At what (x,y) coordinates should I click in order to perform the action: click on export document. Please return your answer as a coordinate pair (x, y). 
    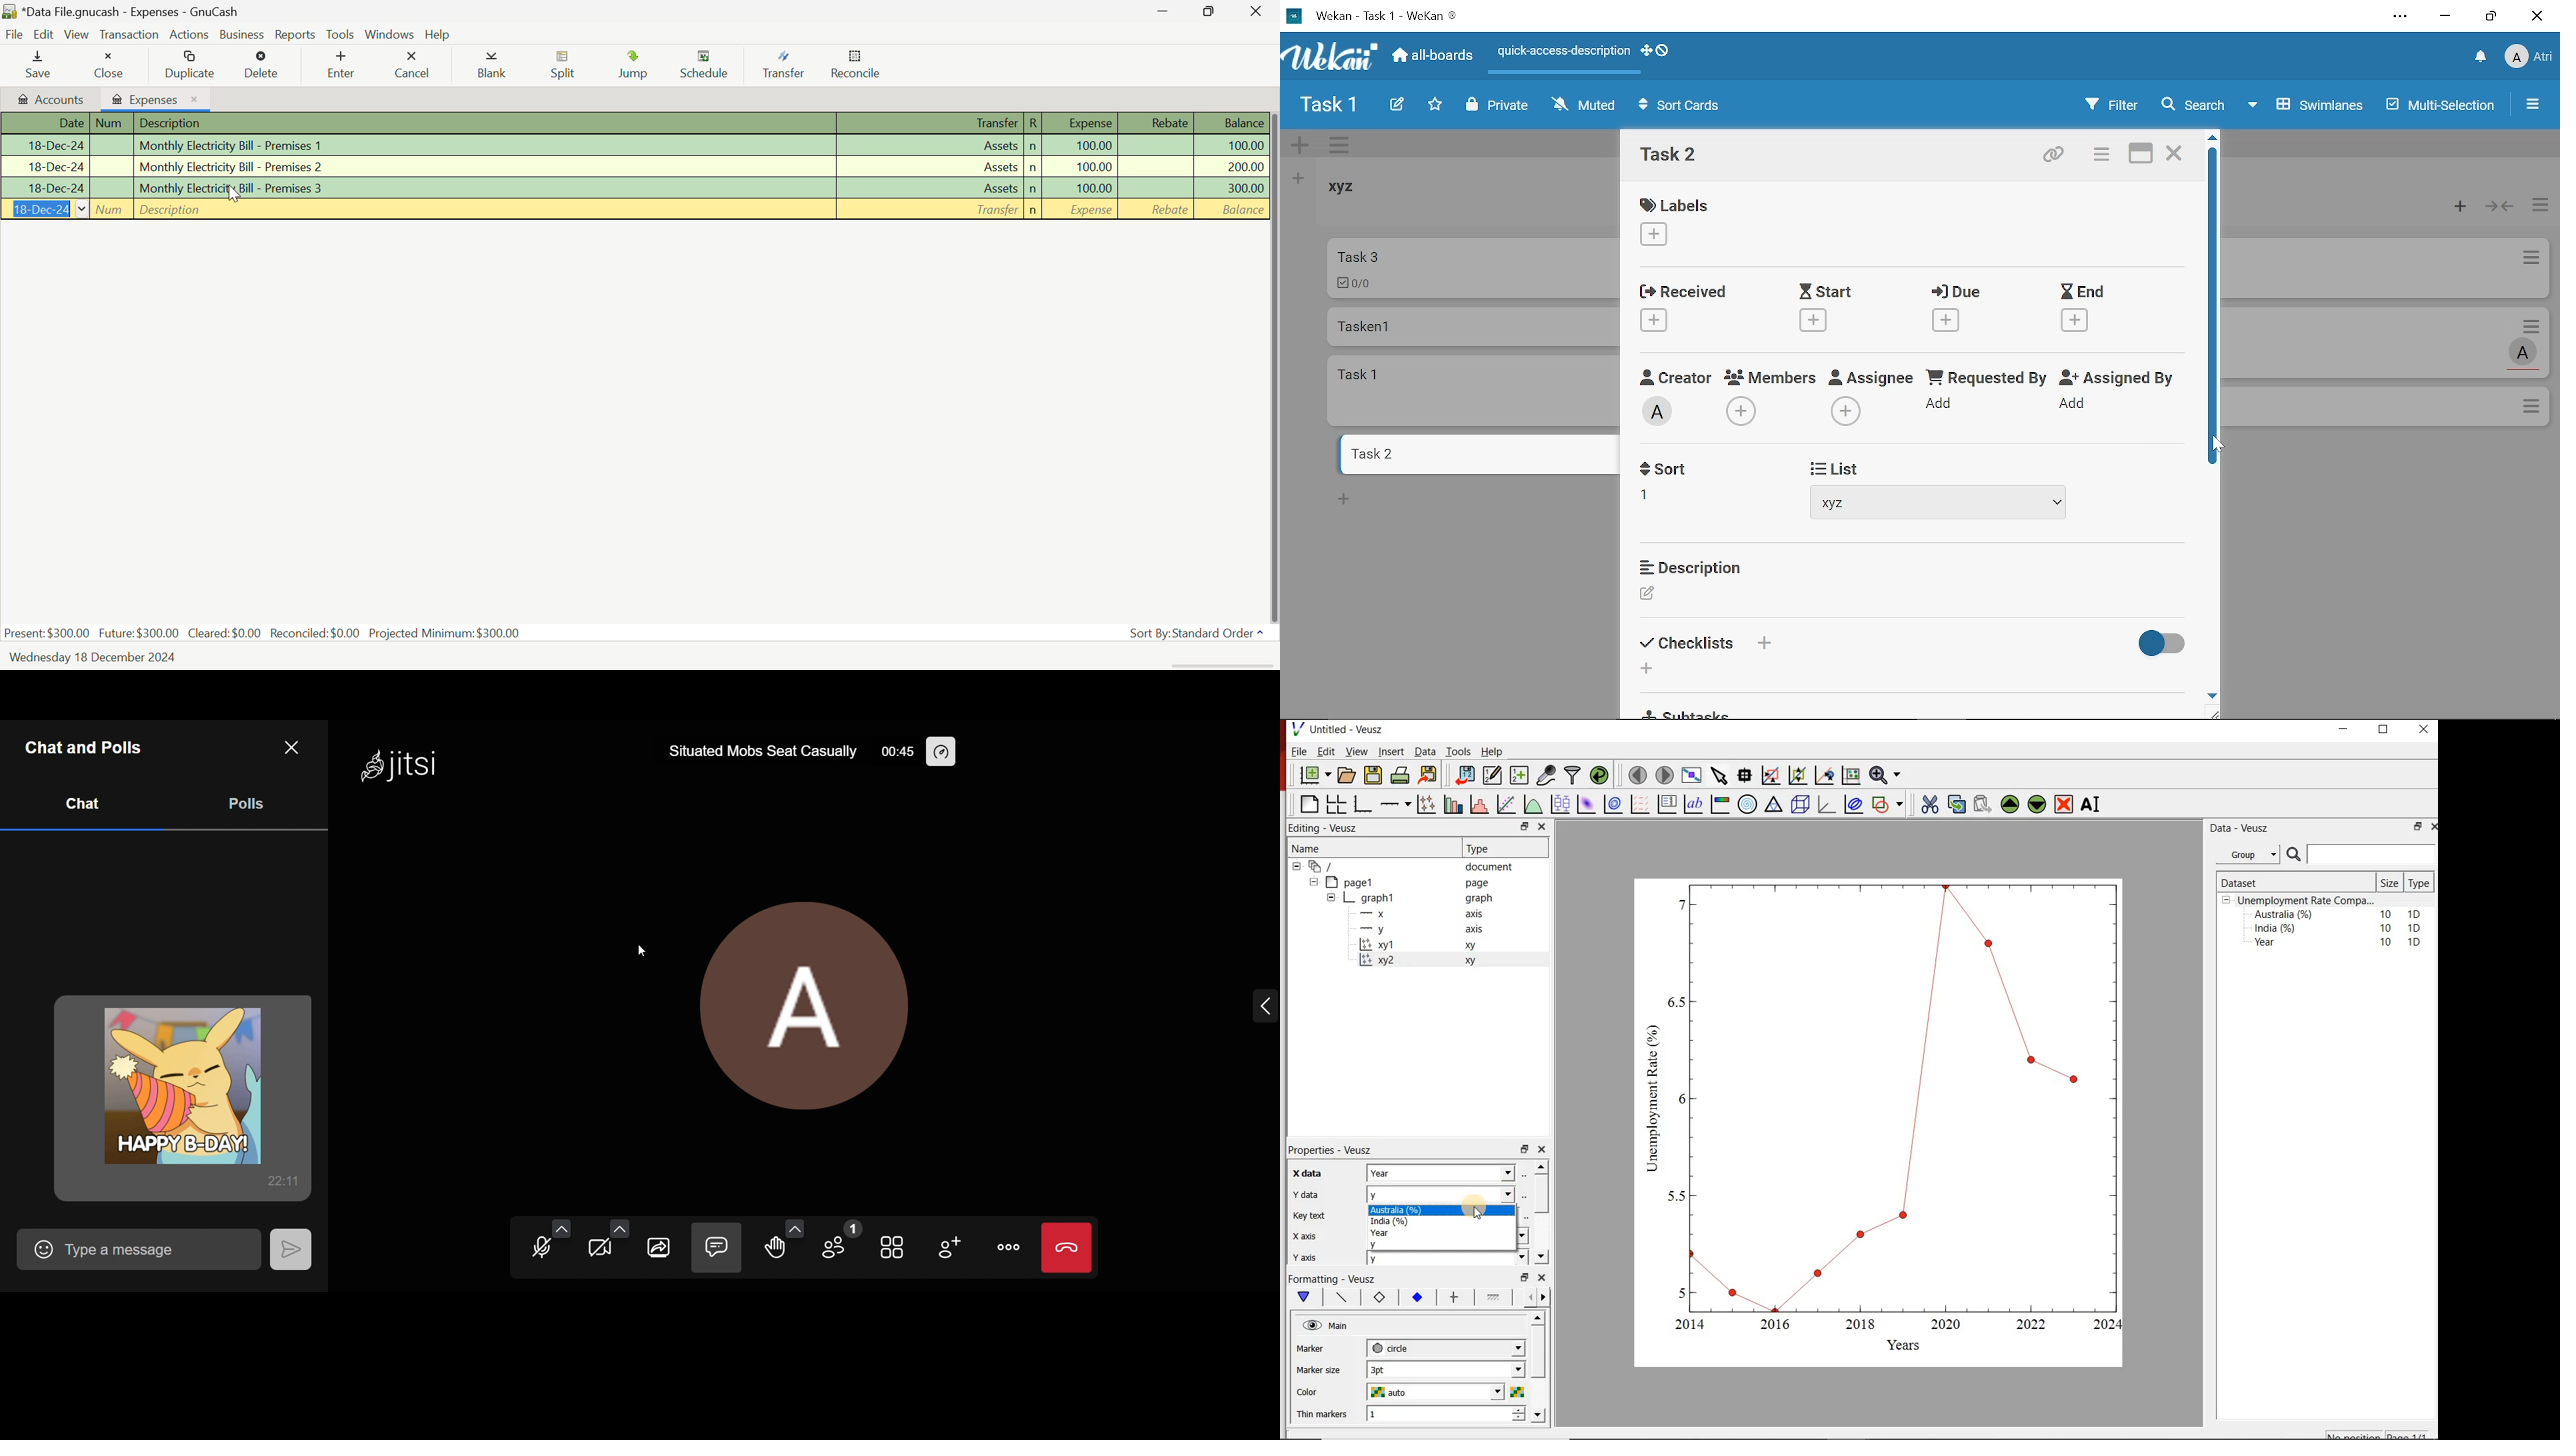
    Looking at the image, I should click on (1430, 774).